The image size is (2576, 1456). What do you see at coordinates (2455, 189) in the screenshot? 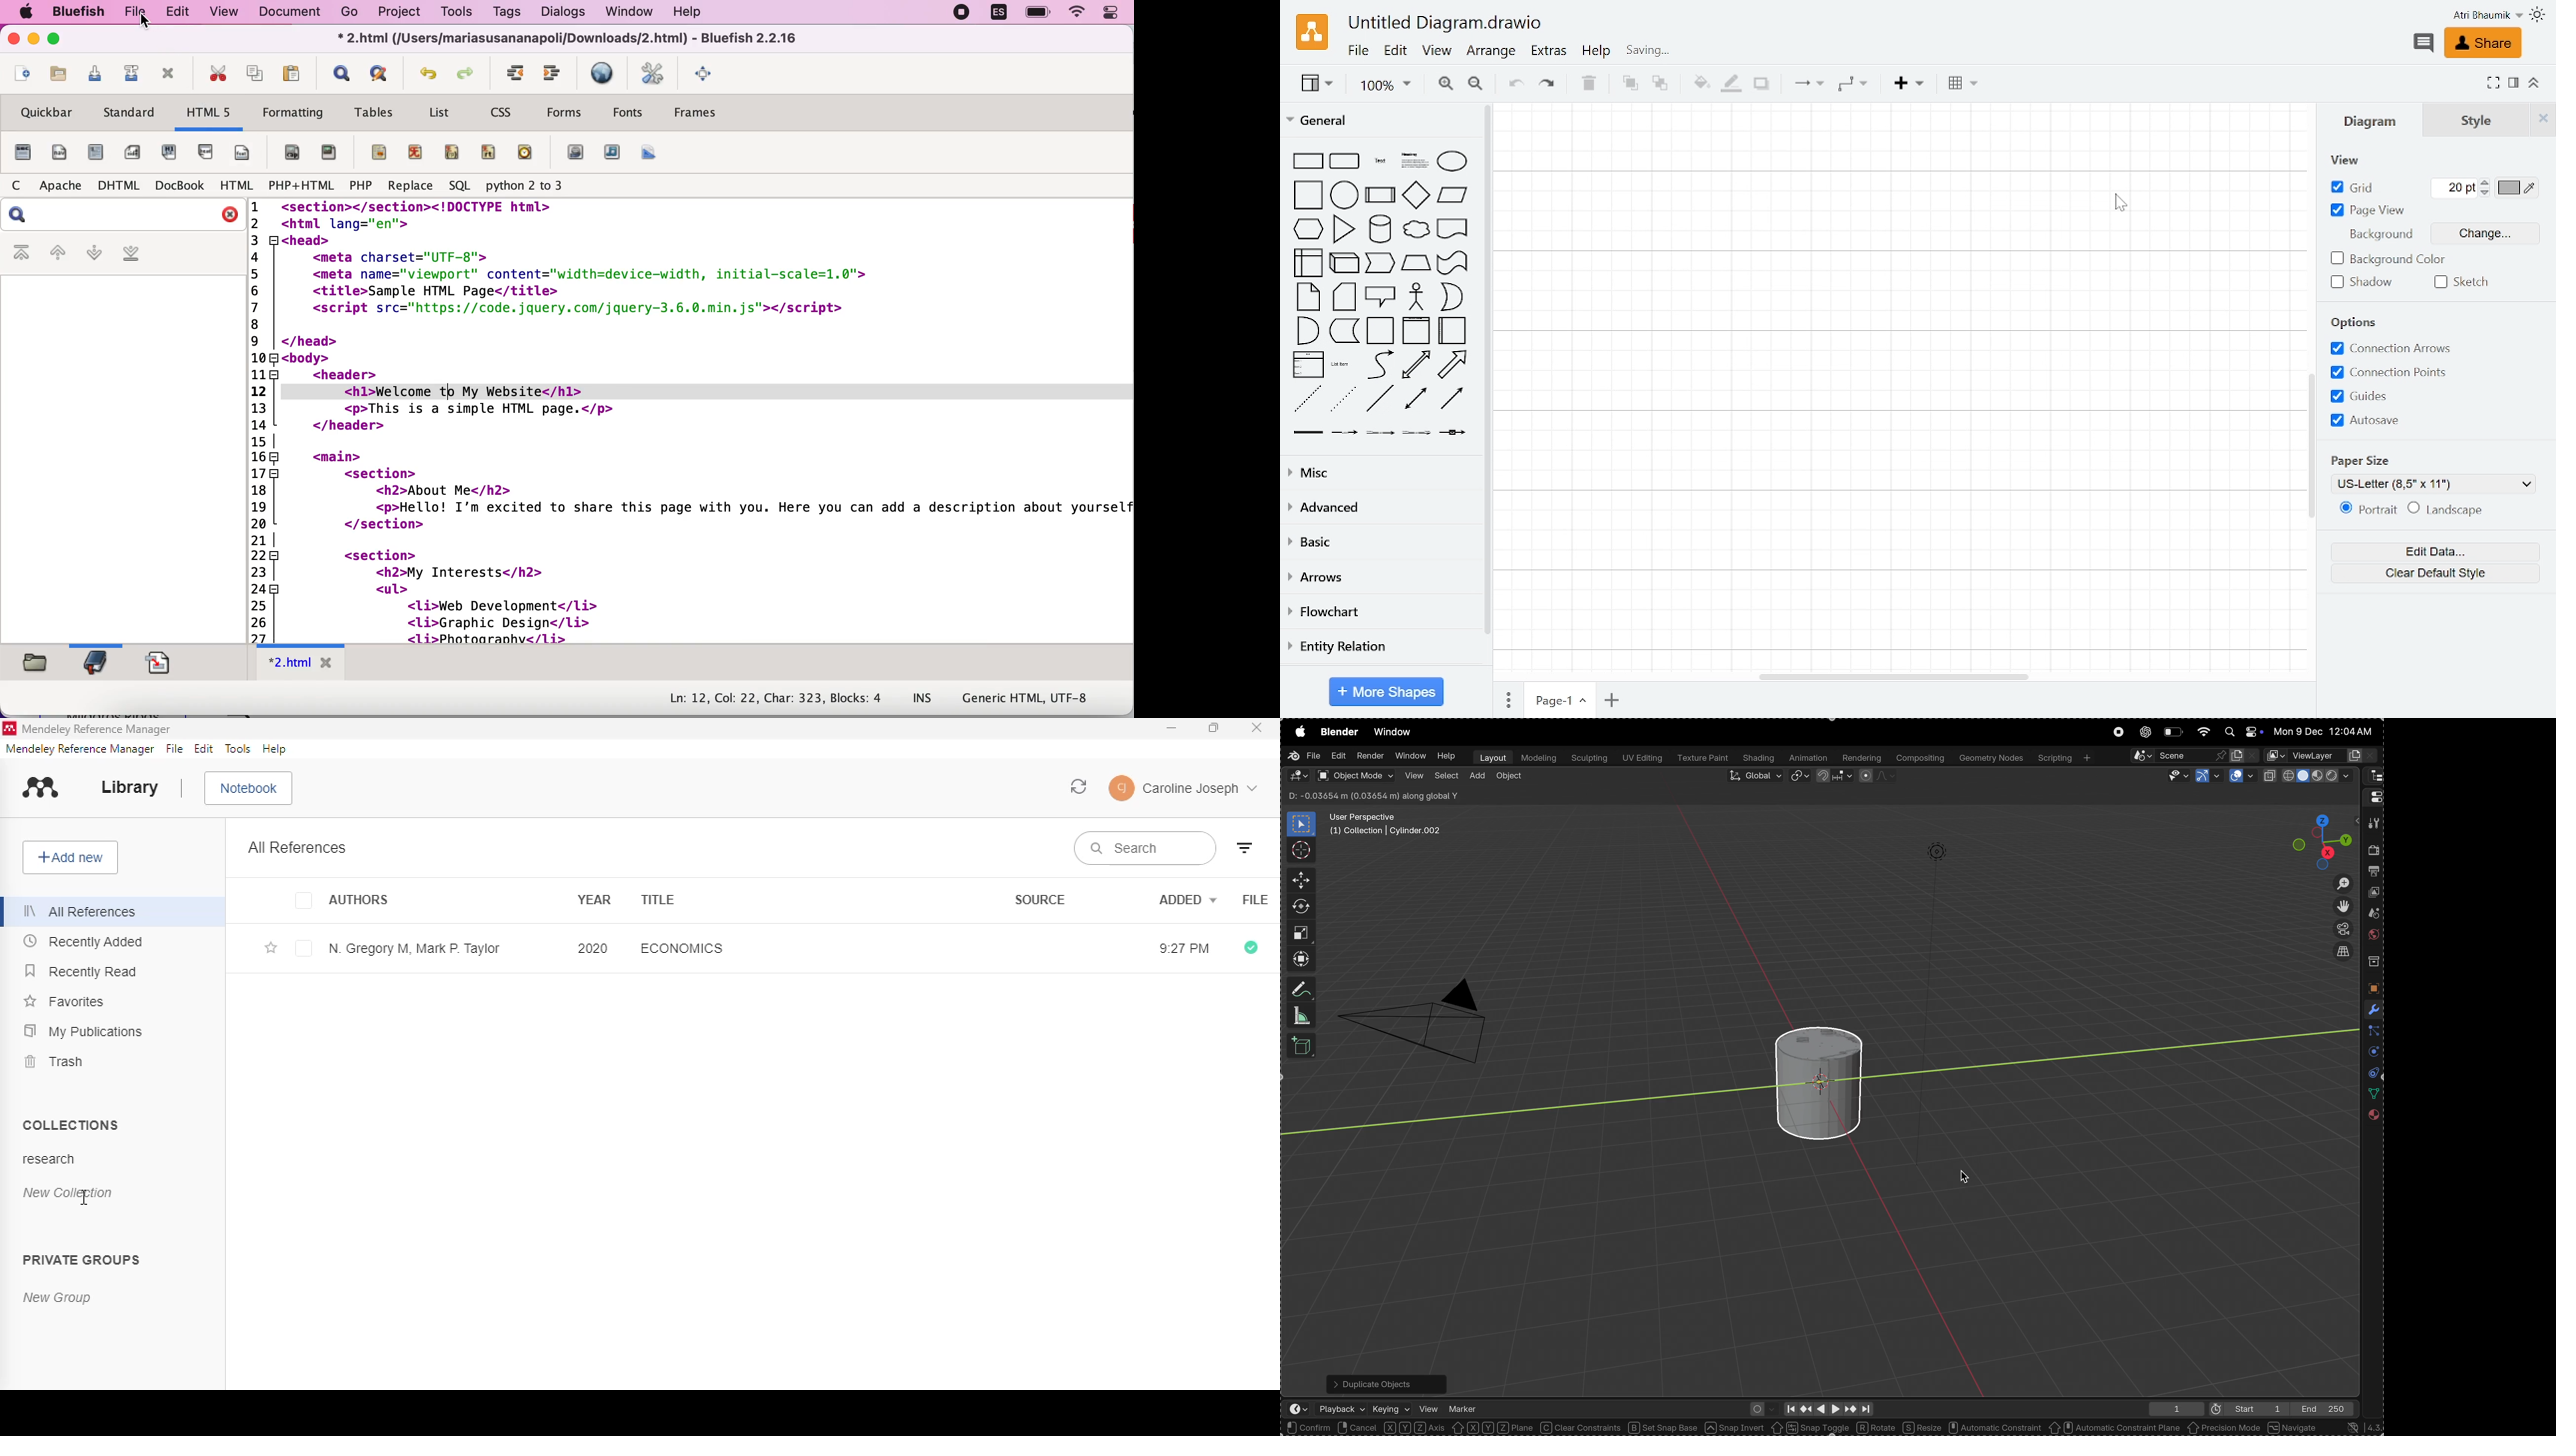
I see `Current grid pts` at bounding box center [2455, 189].